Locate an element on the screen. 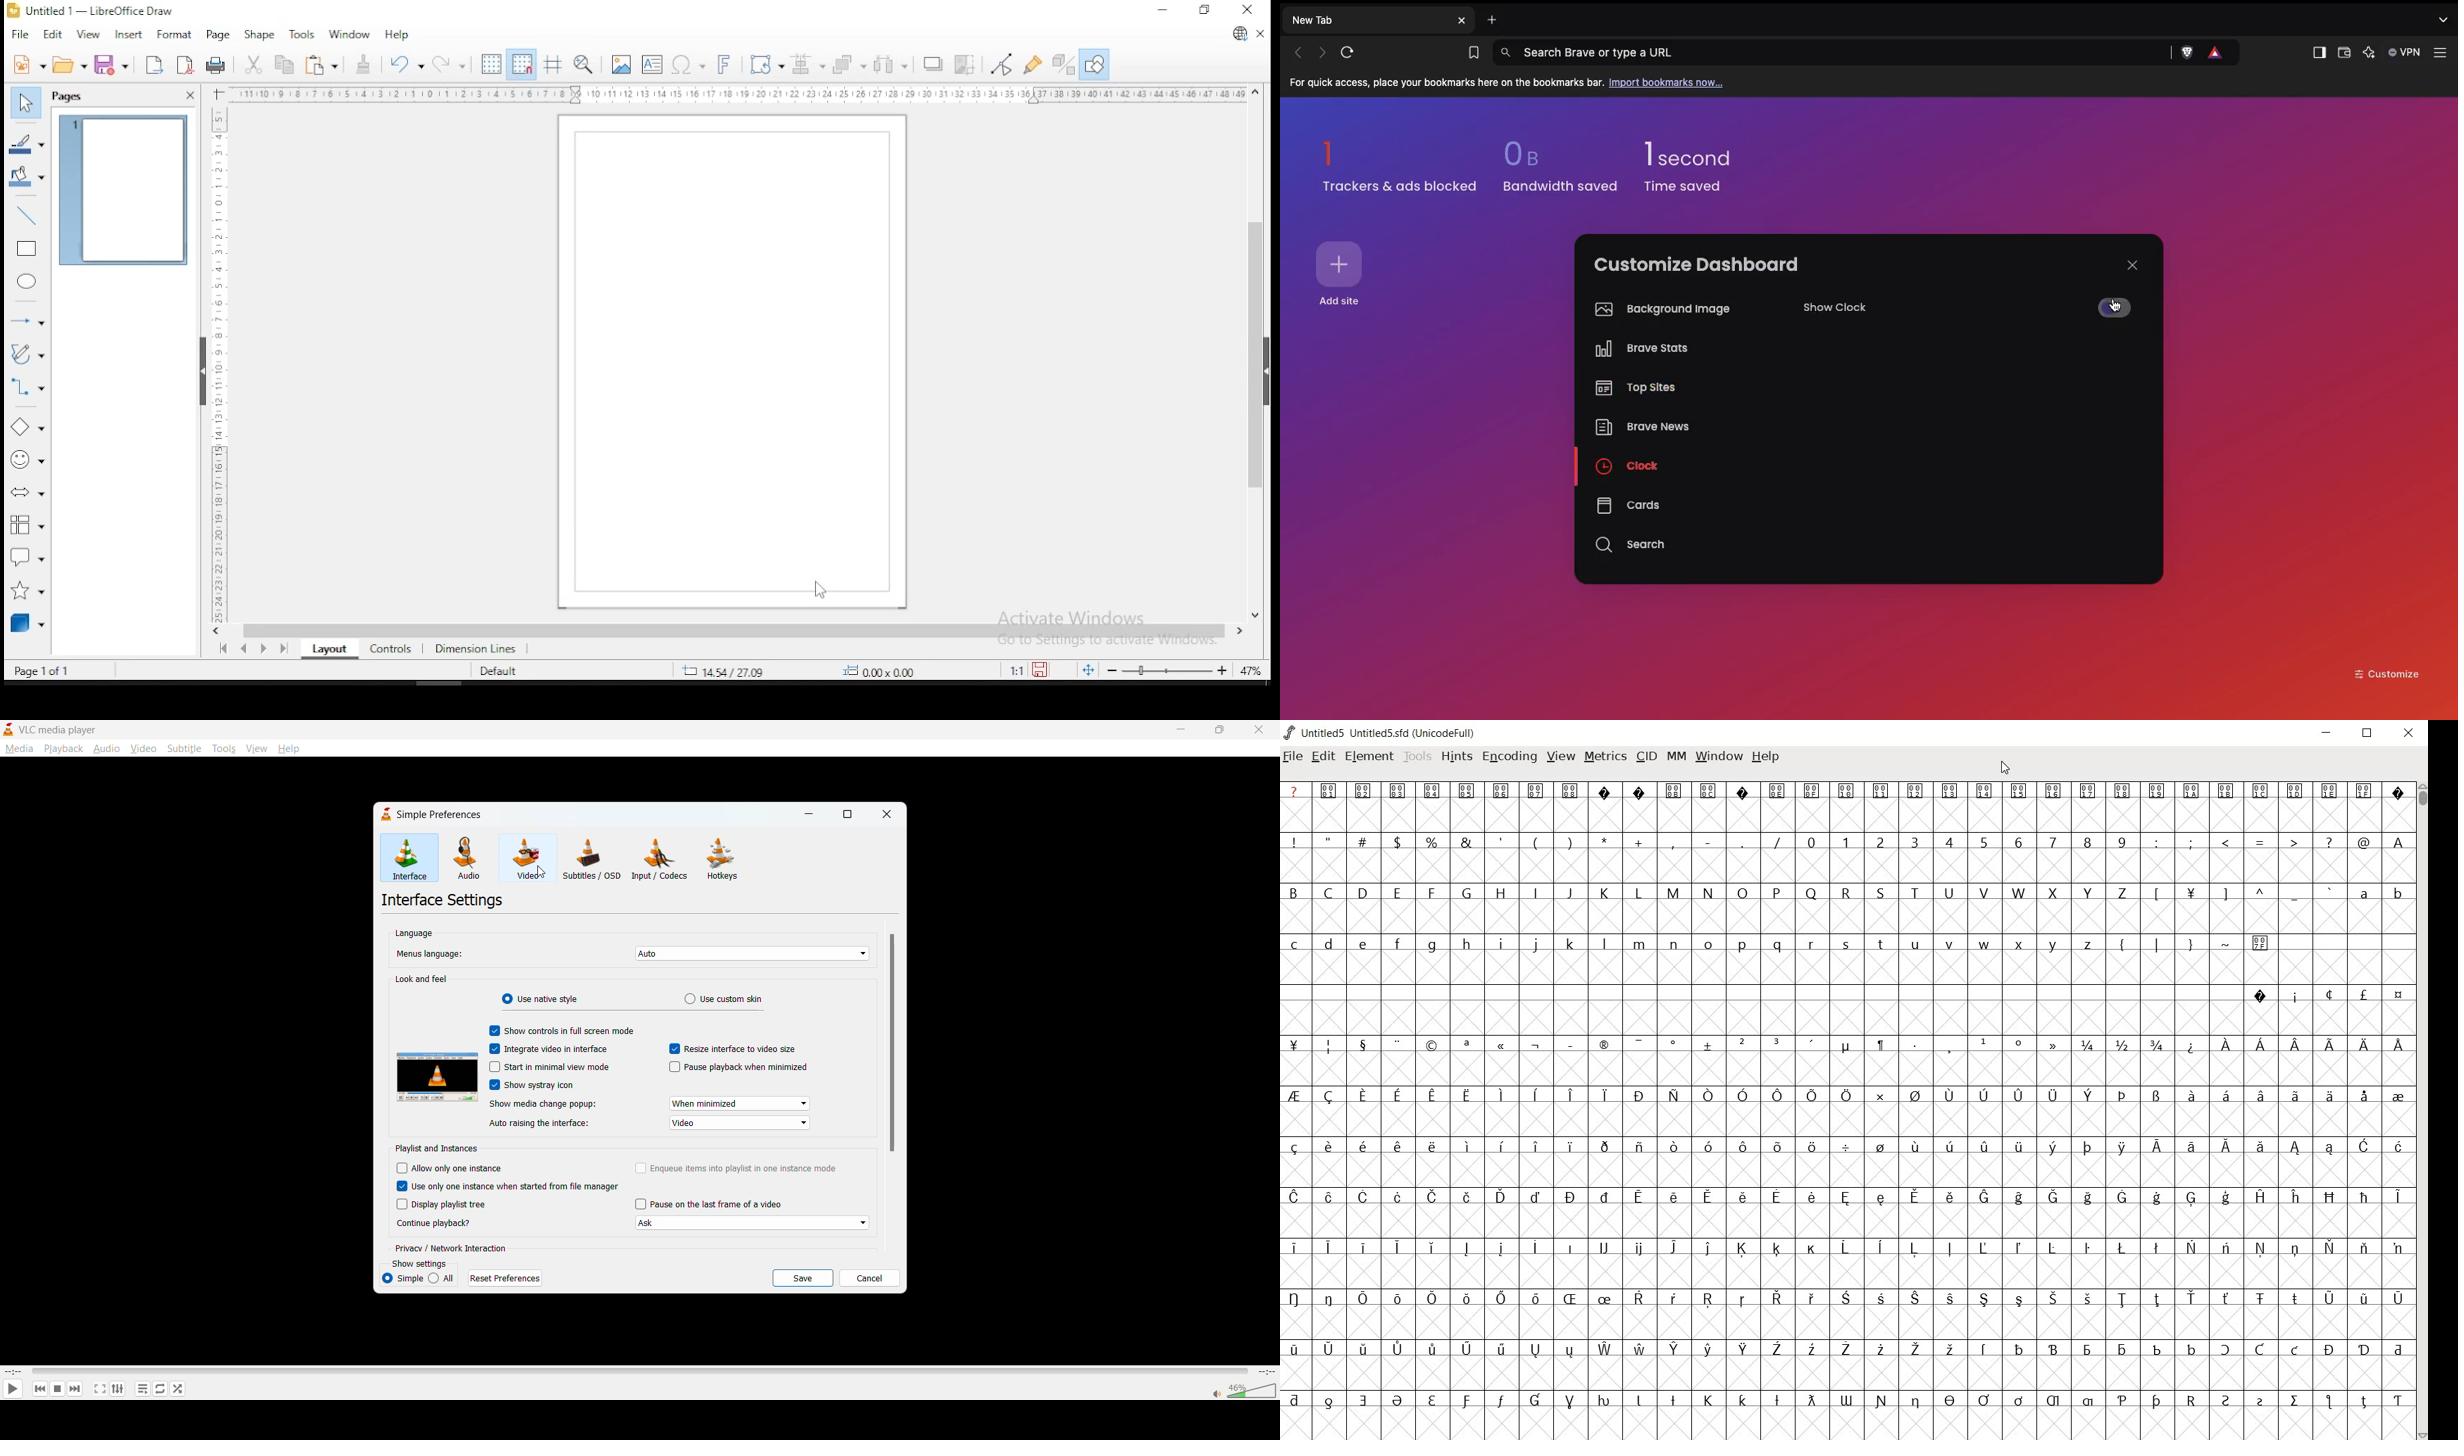 This screenshot has width=2464, height=1456. H is located at coordinates (1501, 893).